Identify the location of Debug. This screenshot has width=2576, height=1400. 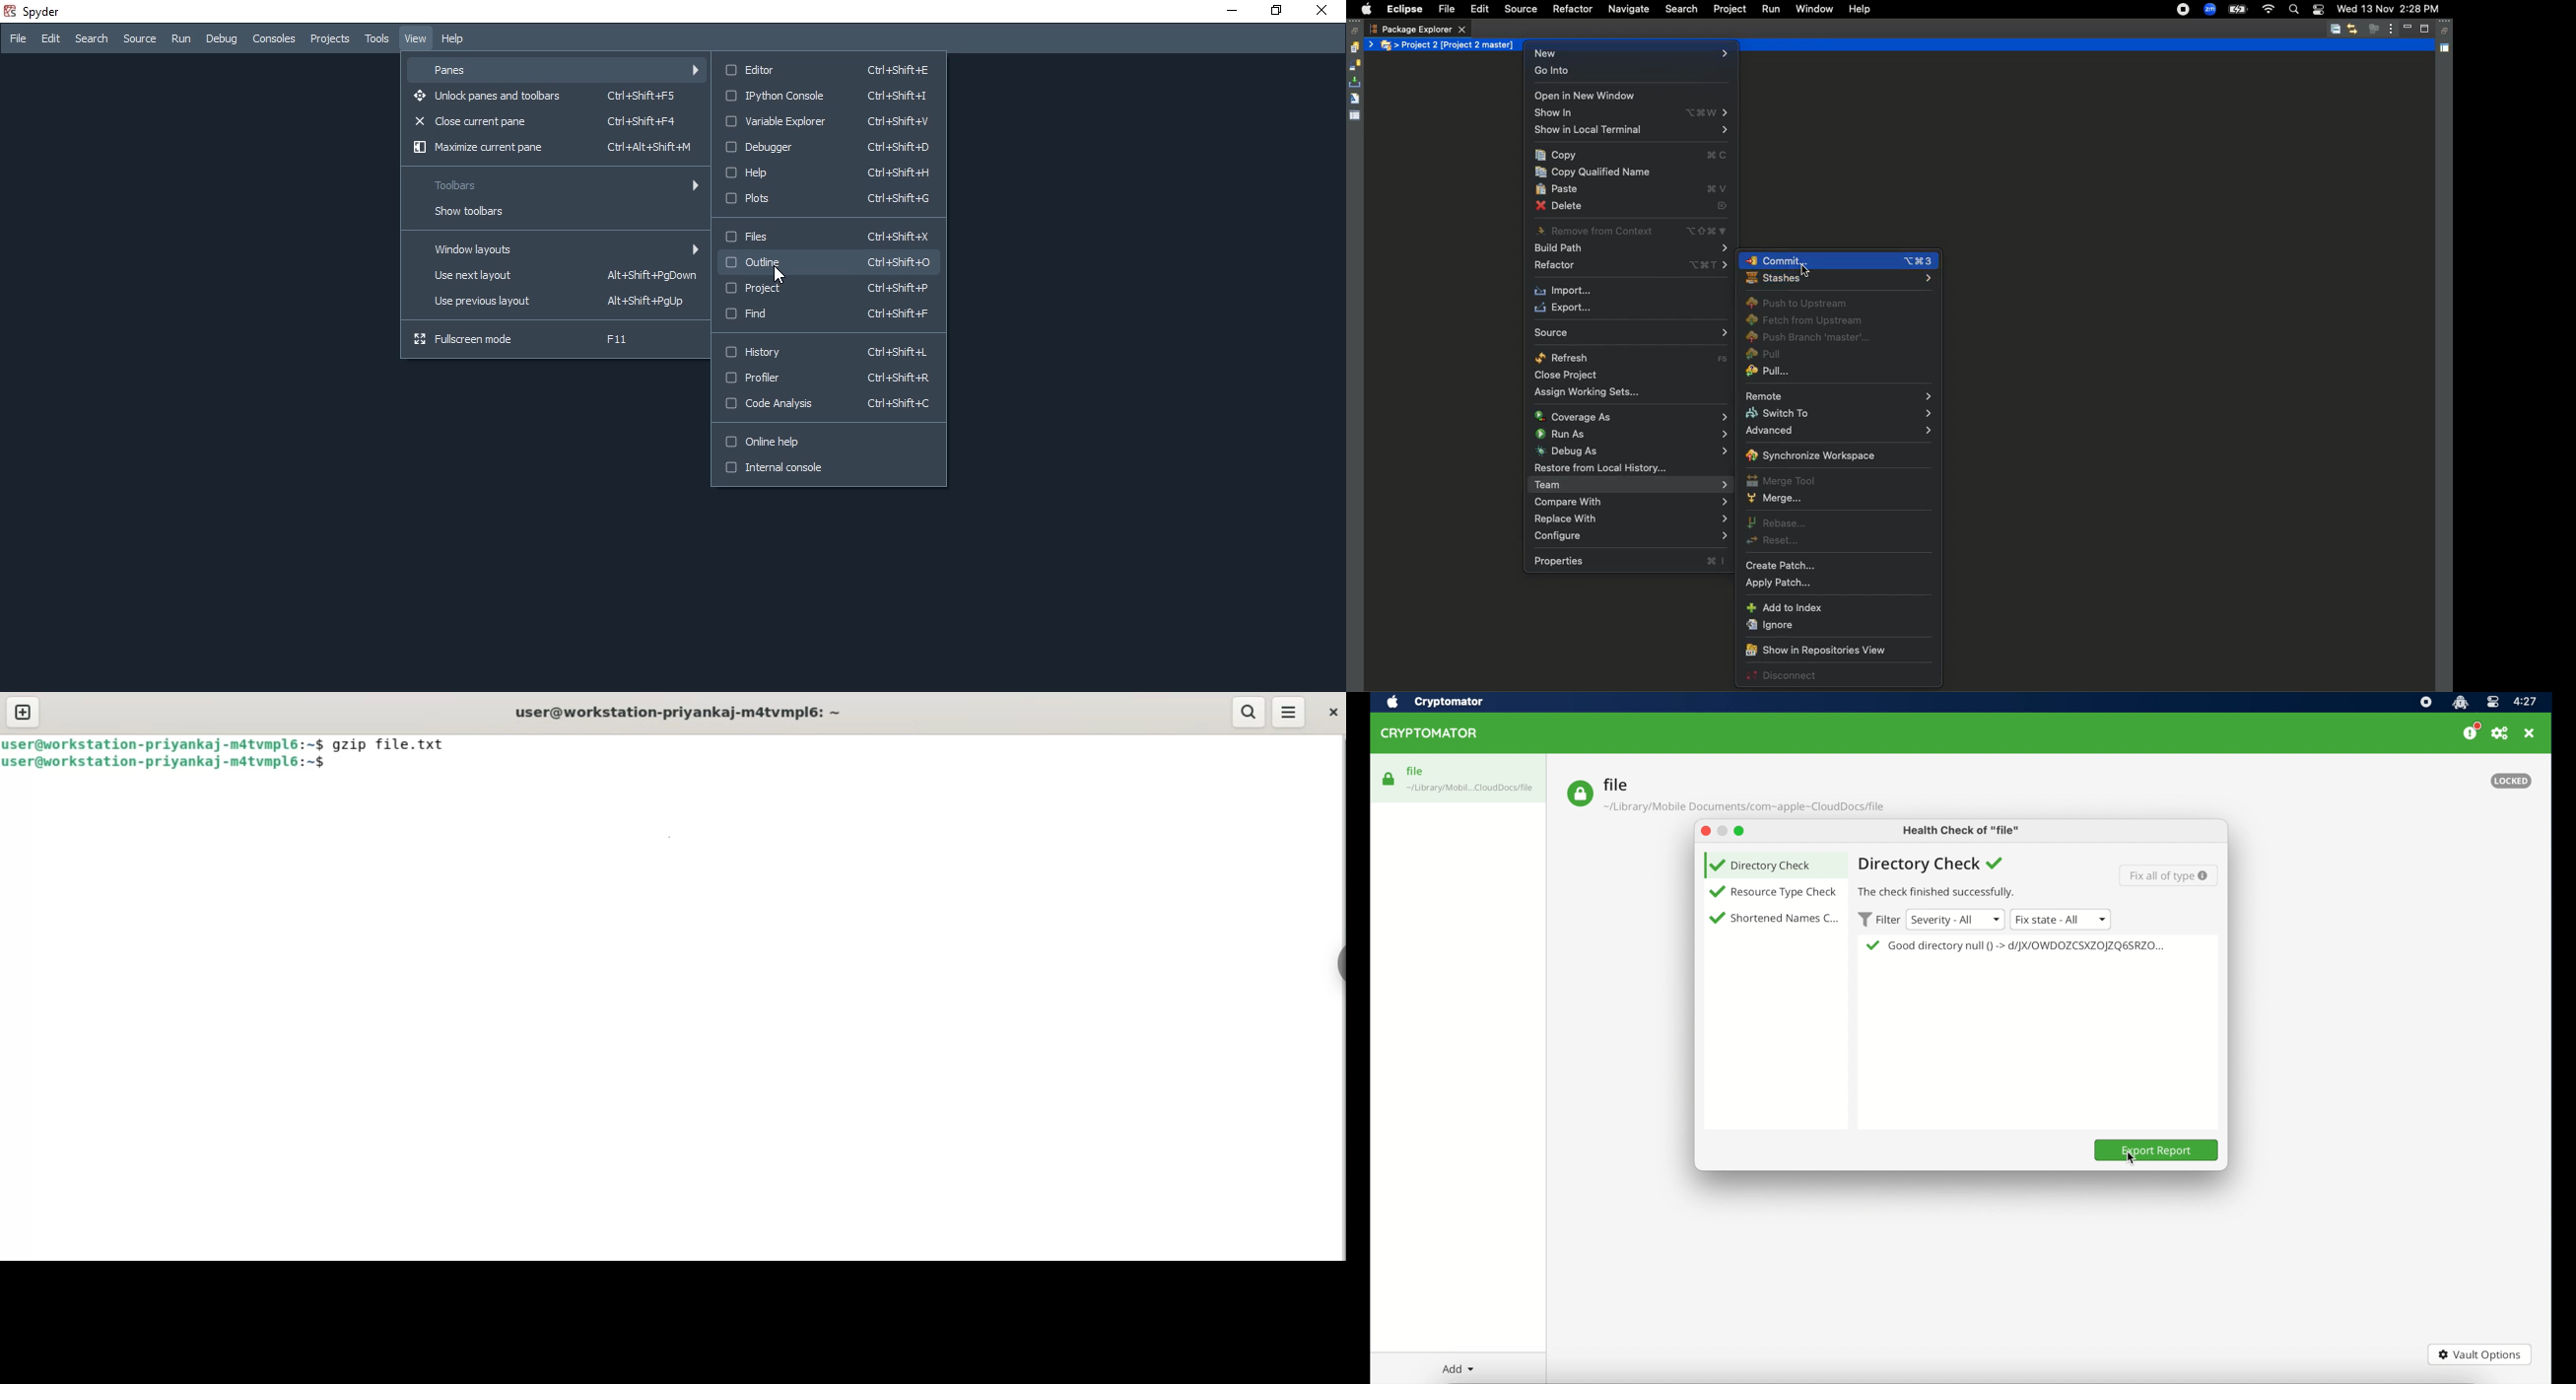
(222, 39).